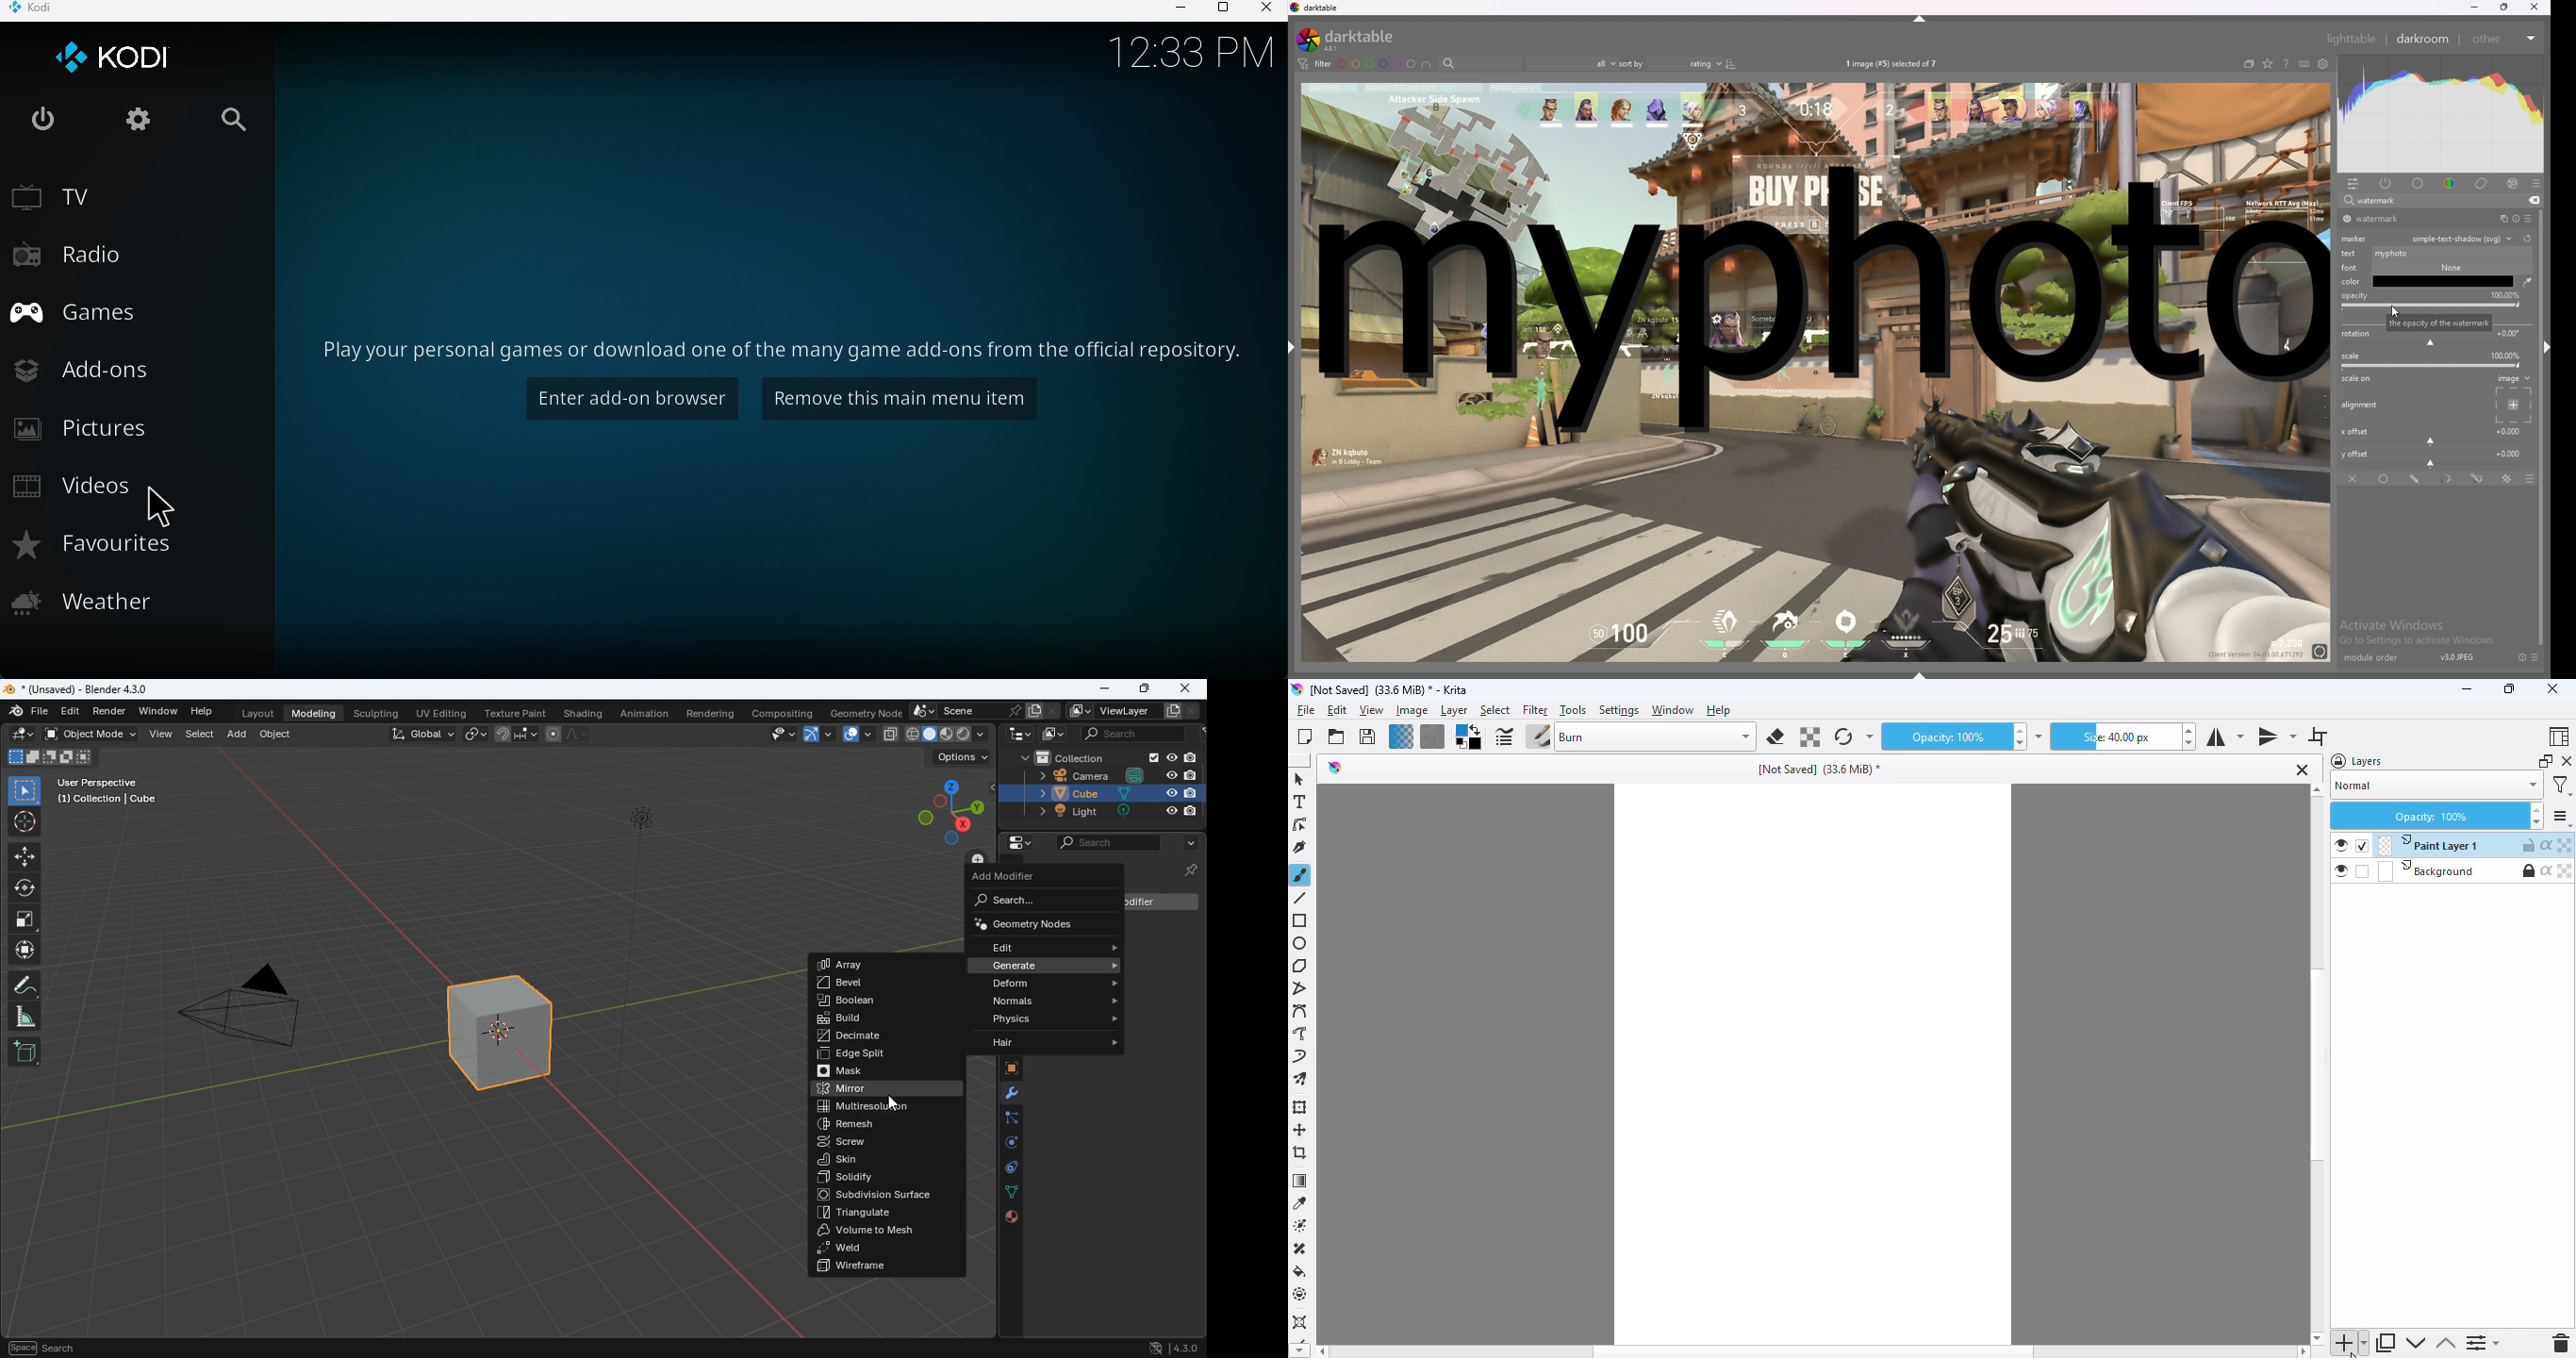 Image resolution: width=2576 pixels, height=1372 pixels. What do you see at coordinates (74, 317) in the screenshot?
I see `Games` at bounding box center [74, 317].